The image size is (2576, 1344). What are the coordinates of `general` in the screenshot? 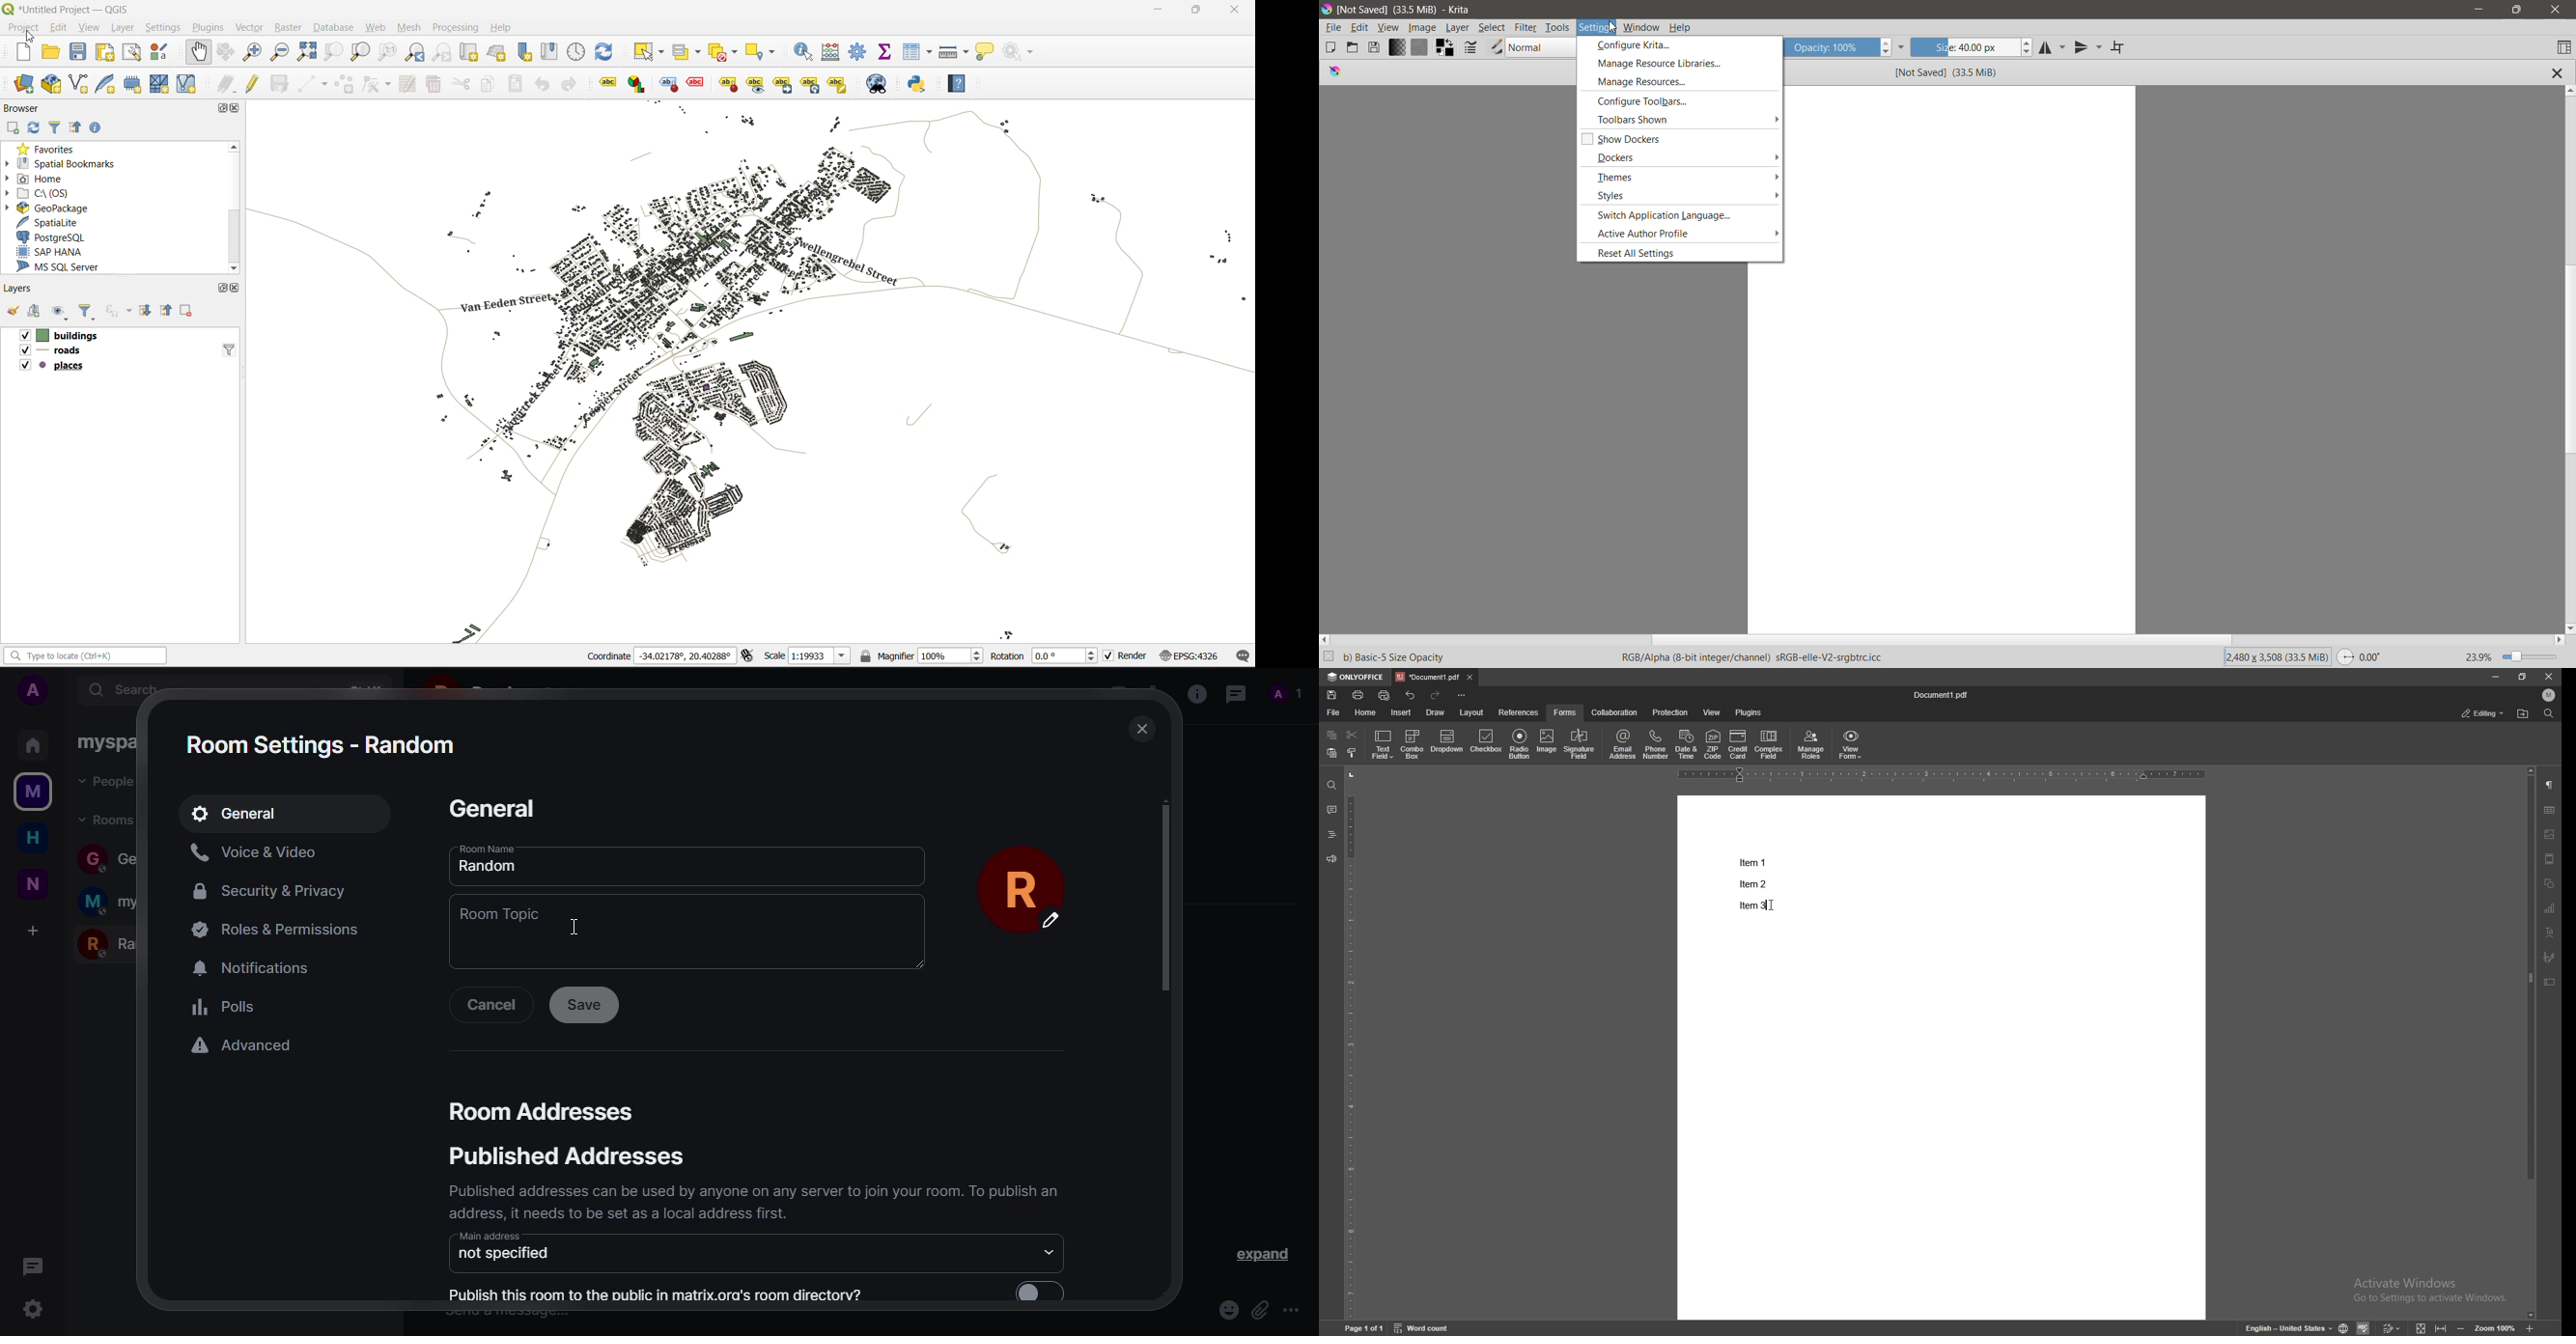 It's located at (245, 814).